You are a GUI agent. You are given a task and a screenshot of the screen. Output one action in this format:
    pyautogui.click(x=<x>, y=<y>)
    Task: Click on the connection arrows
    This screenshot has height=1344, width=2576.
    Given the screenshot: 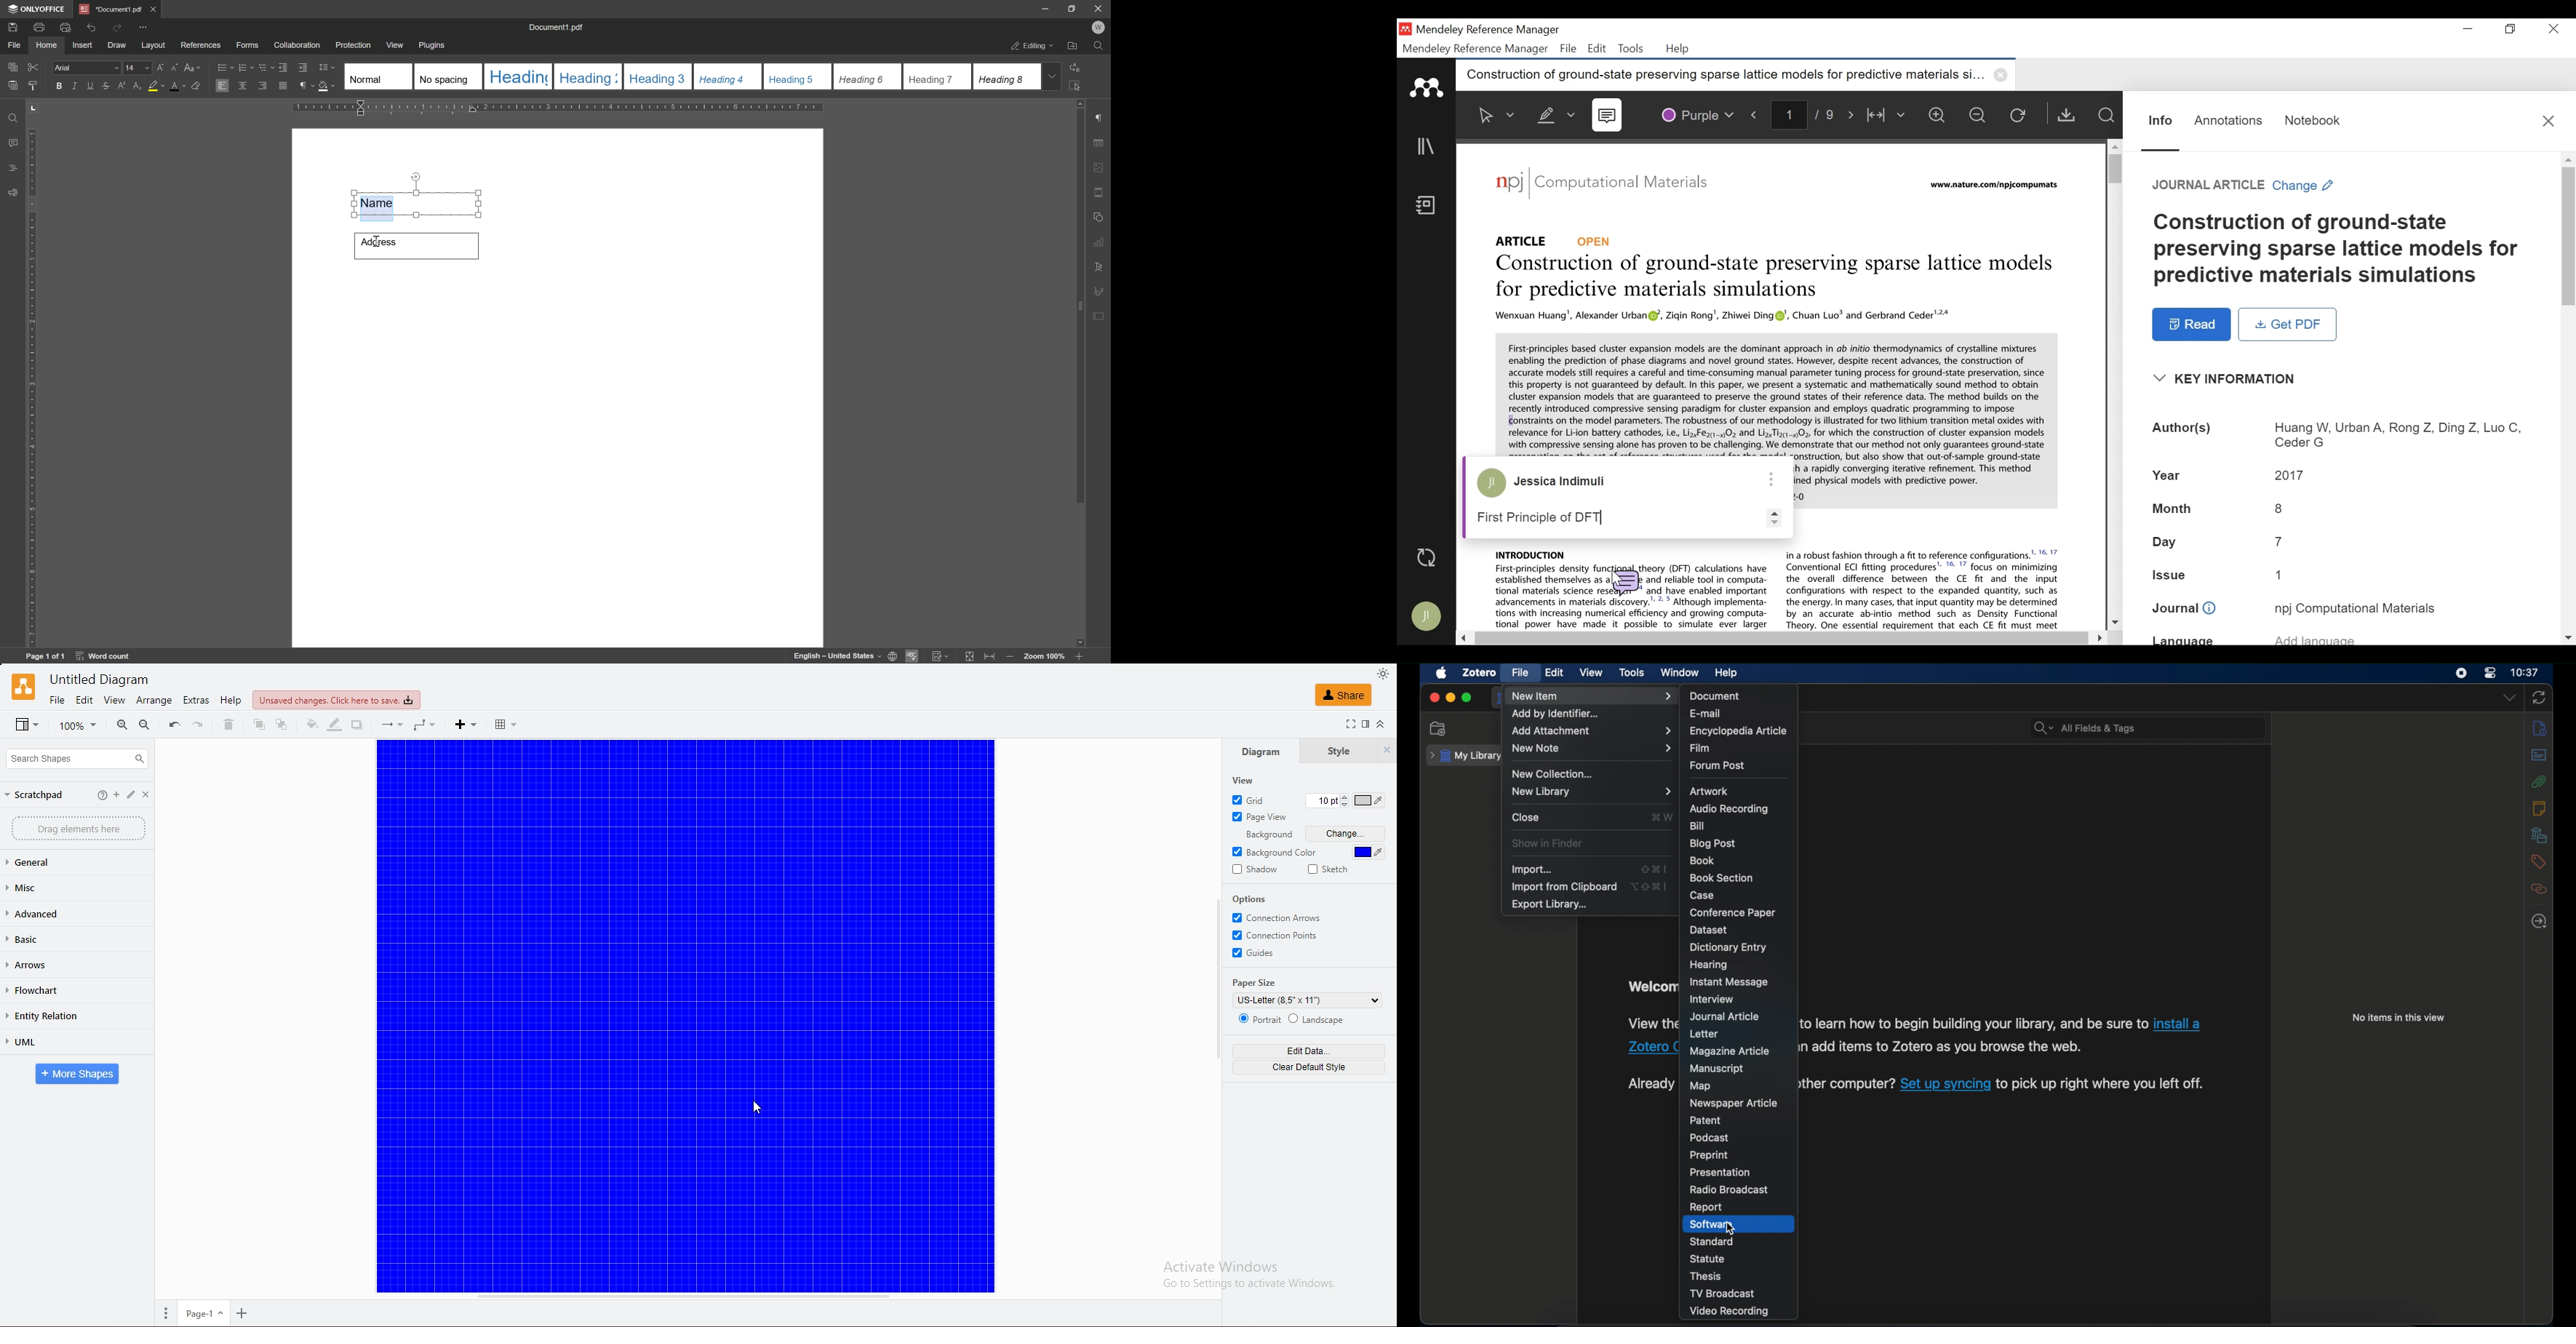 What is the action you would take?
    pyautogui.click(x=1278, y=917)
    